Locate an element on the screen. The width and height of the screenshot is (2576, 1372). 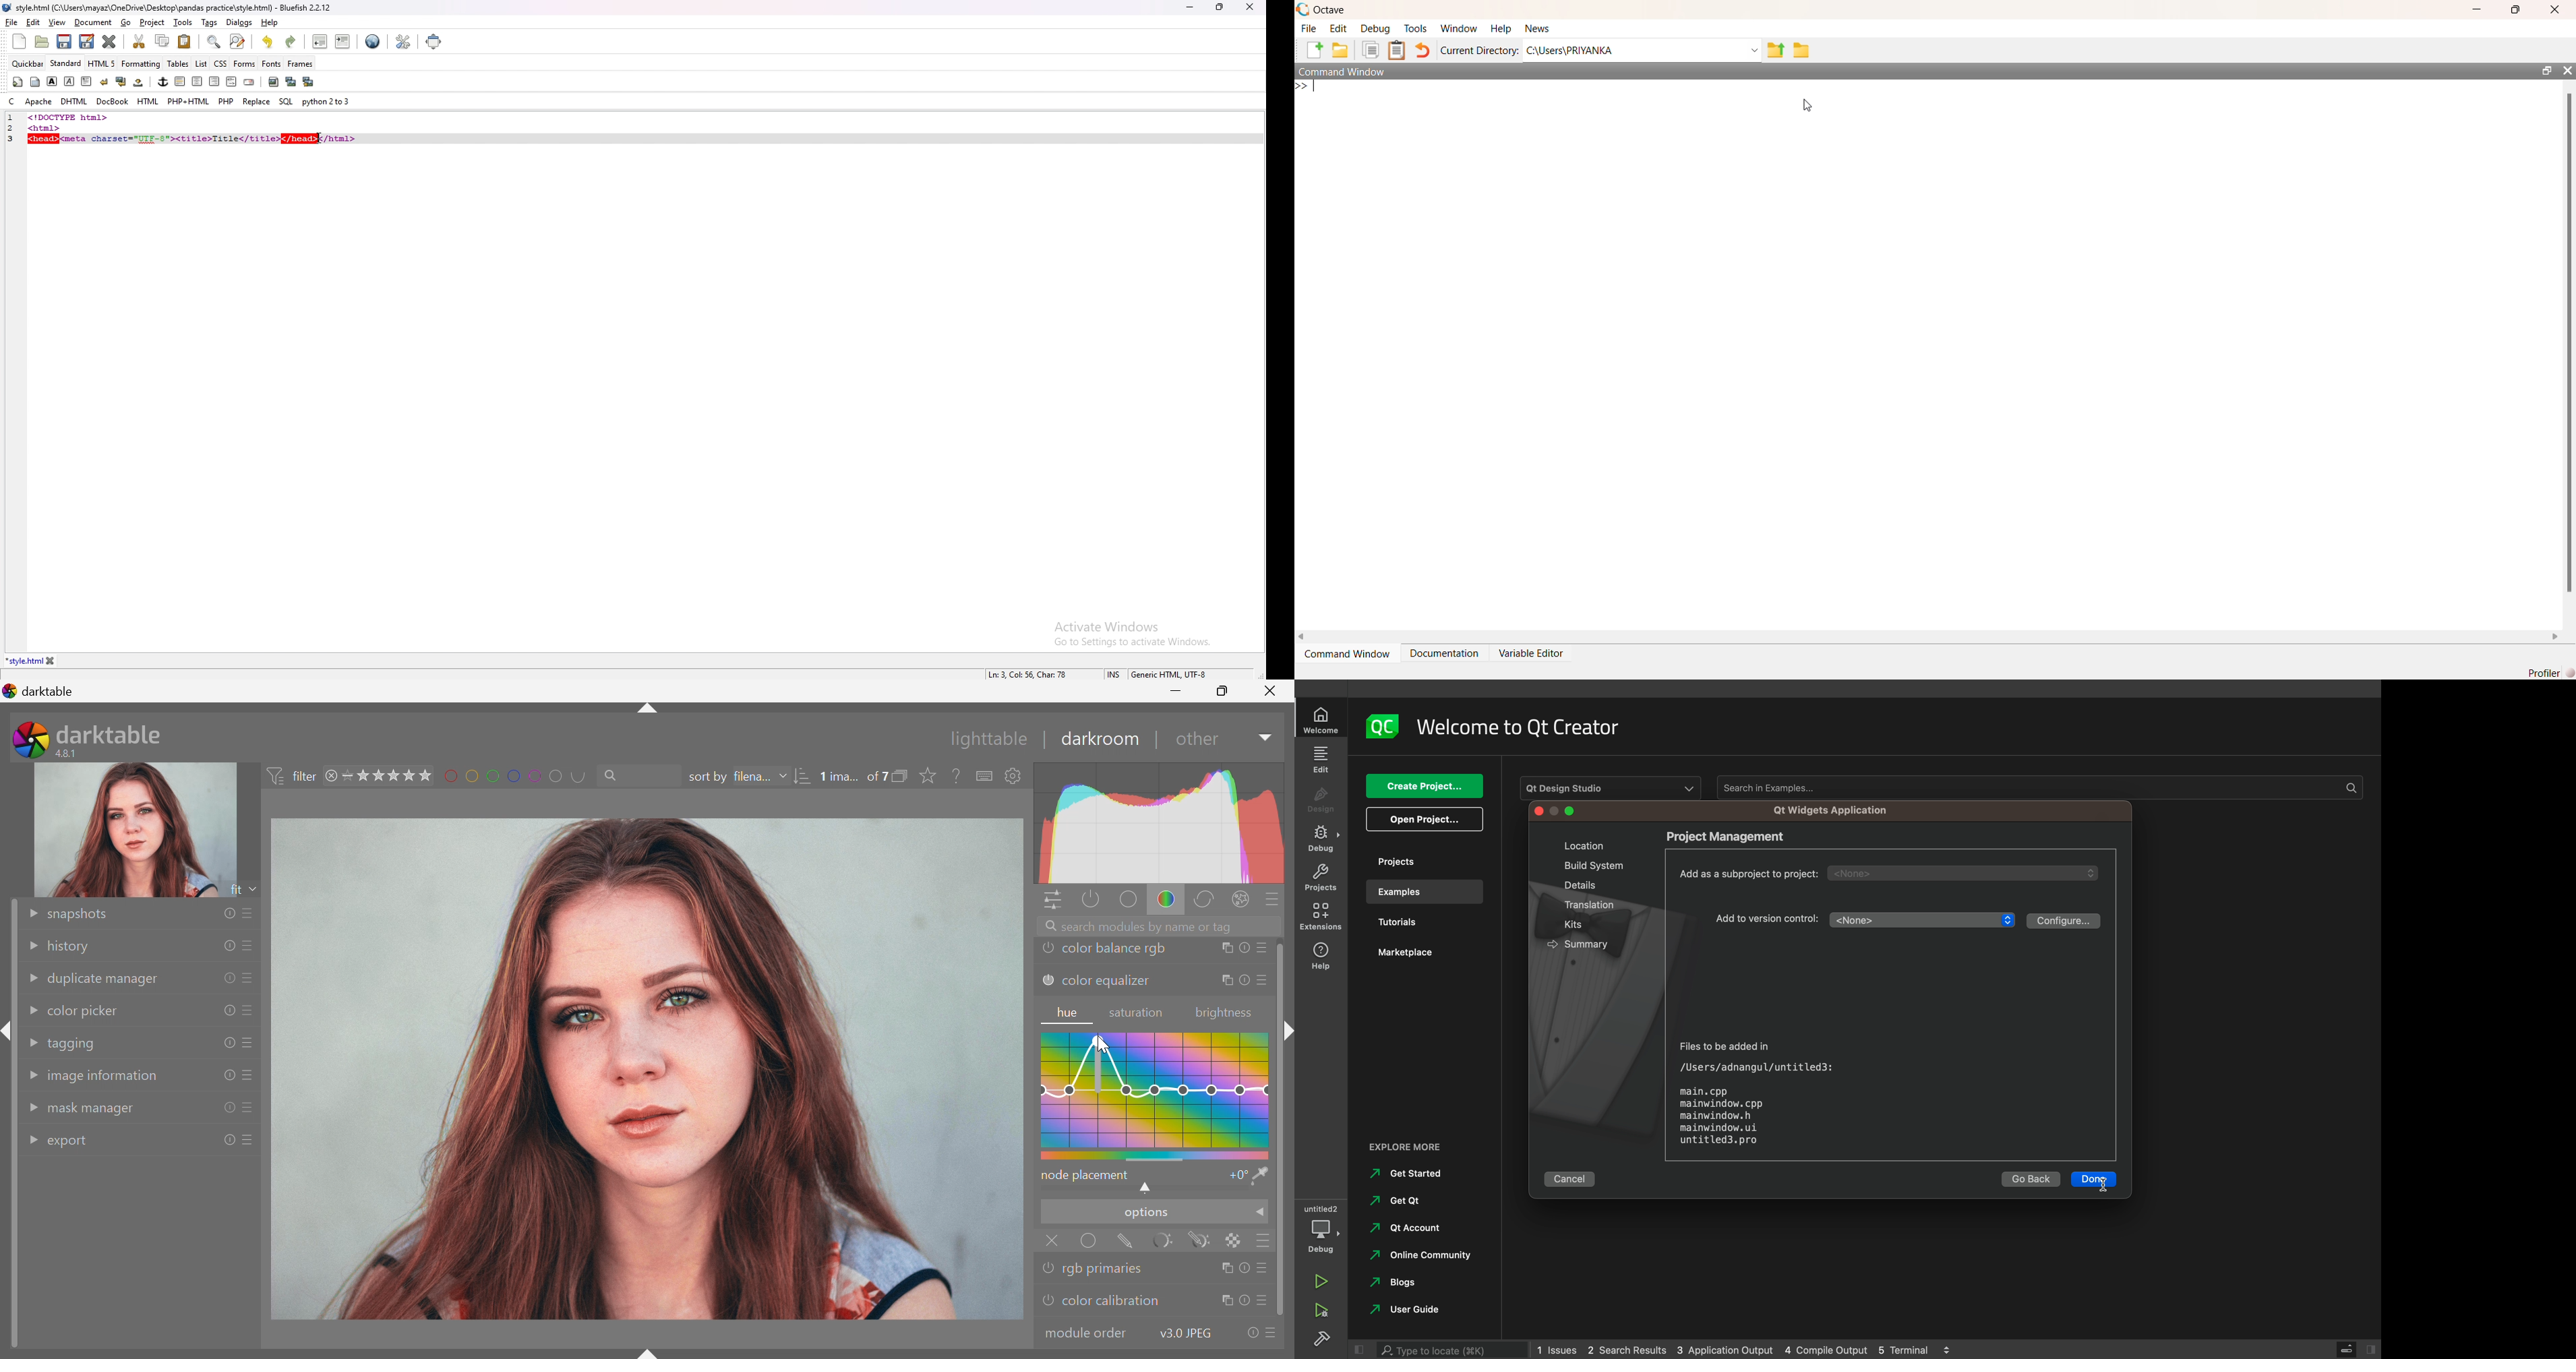
reset is located at coordinates (227, 977).